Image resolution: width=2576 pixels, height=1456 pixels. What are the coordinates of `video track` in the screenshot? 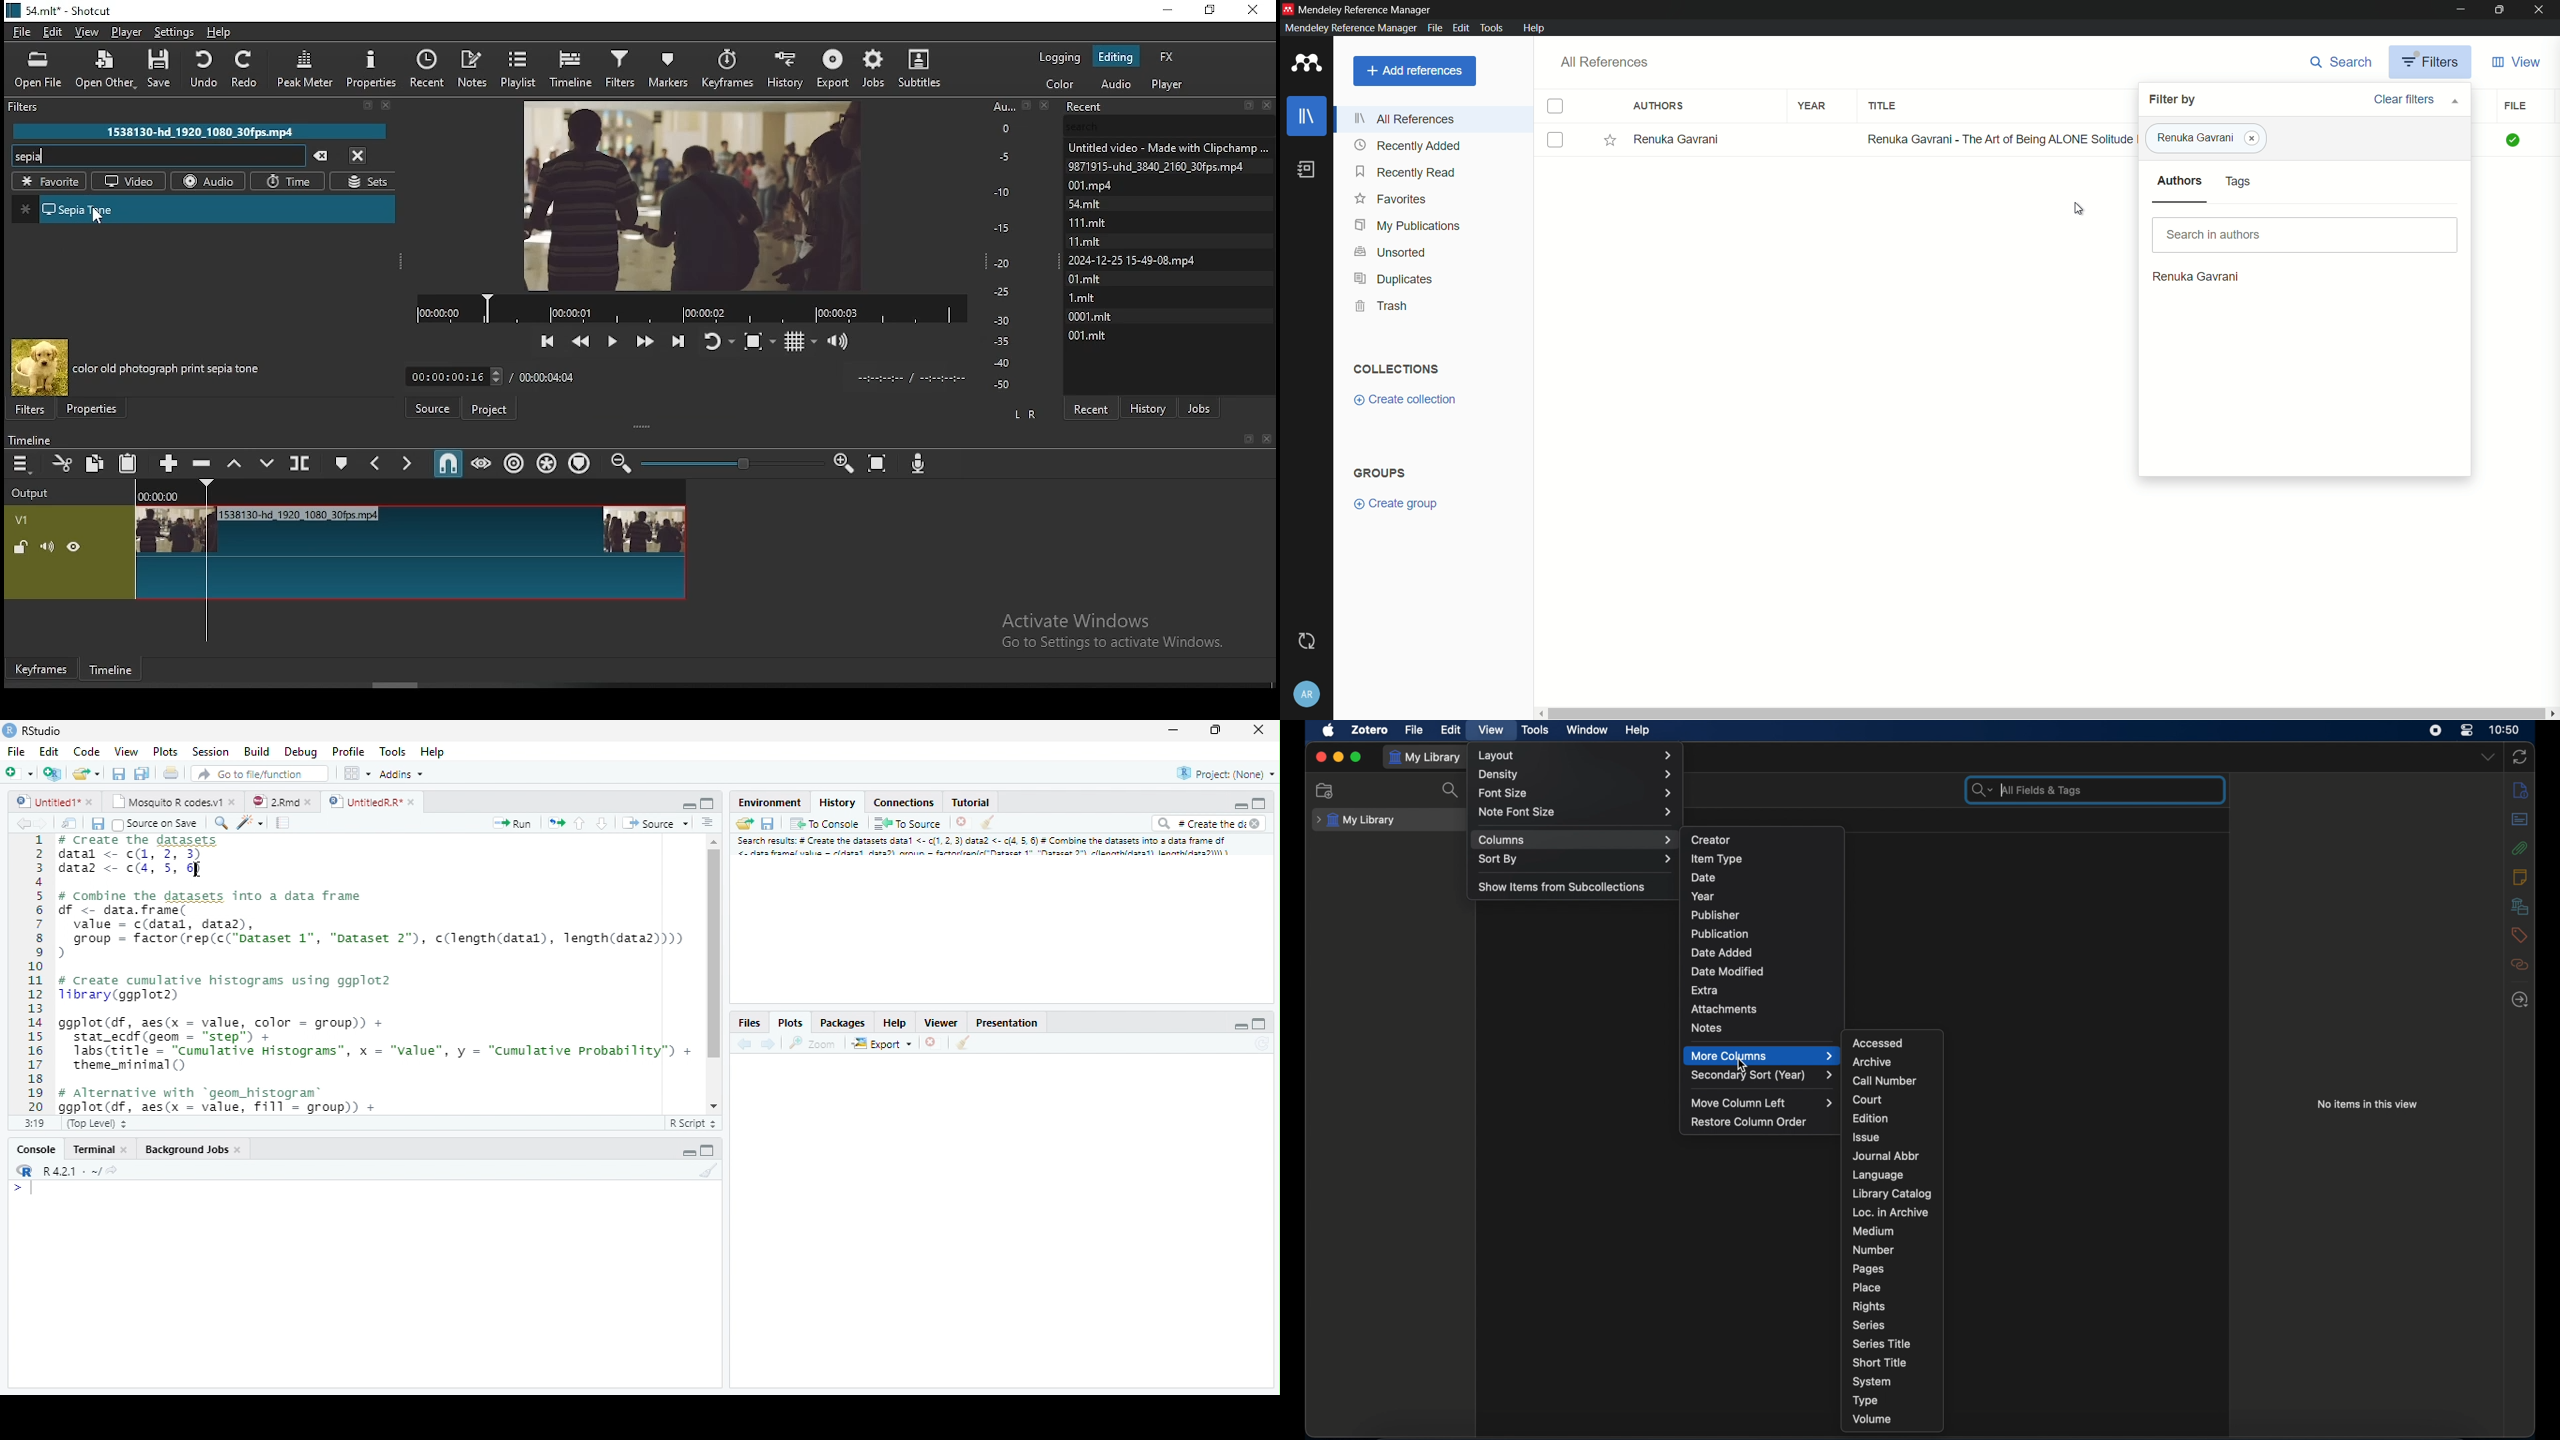 It's located at (347, 553).